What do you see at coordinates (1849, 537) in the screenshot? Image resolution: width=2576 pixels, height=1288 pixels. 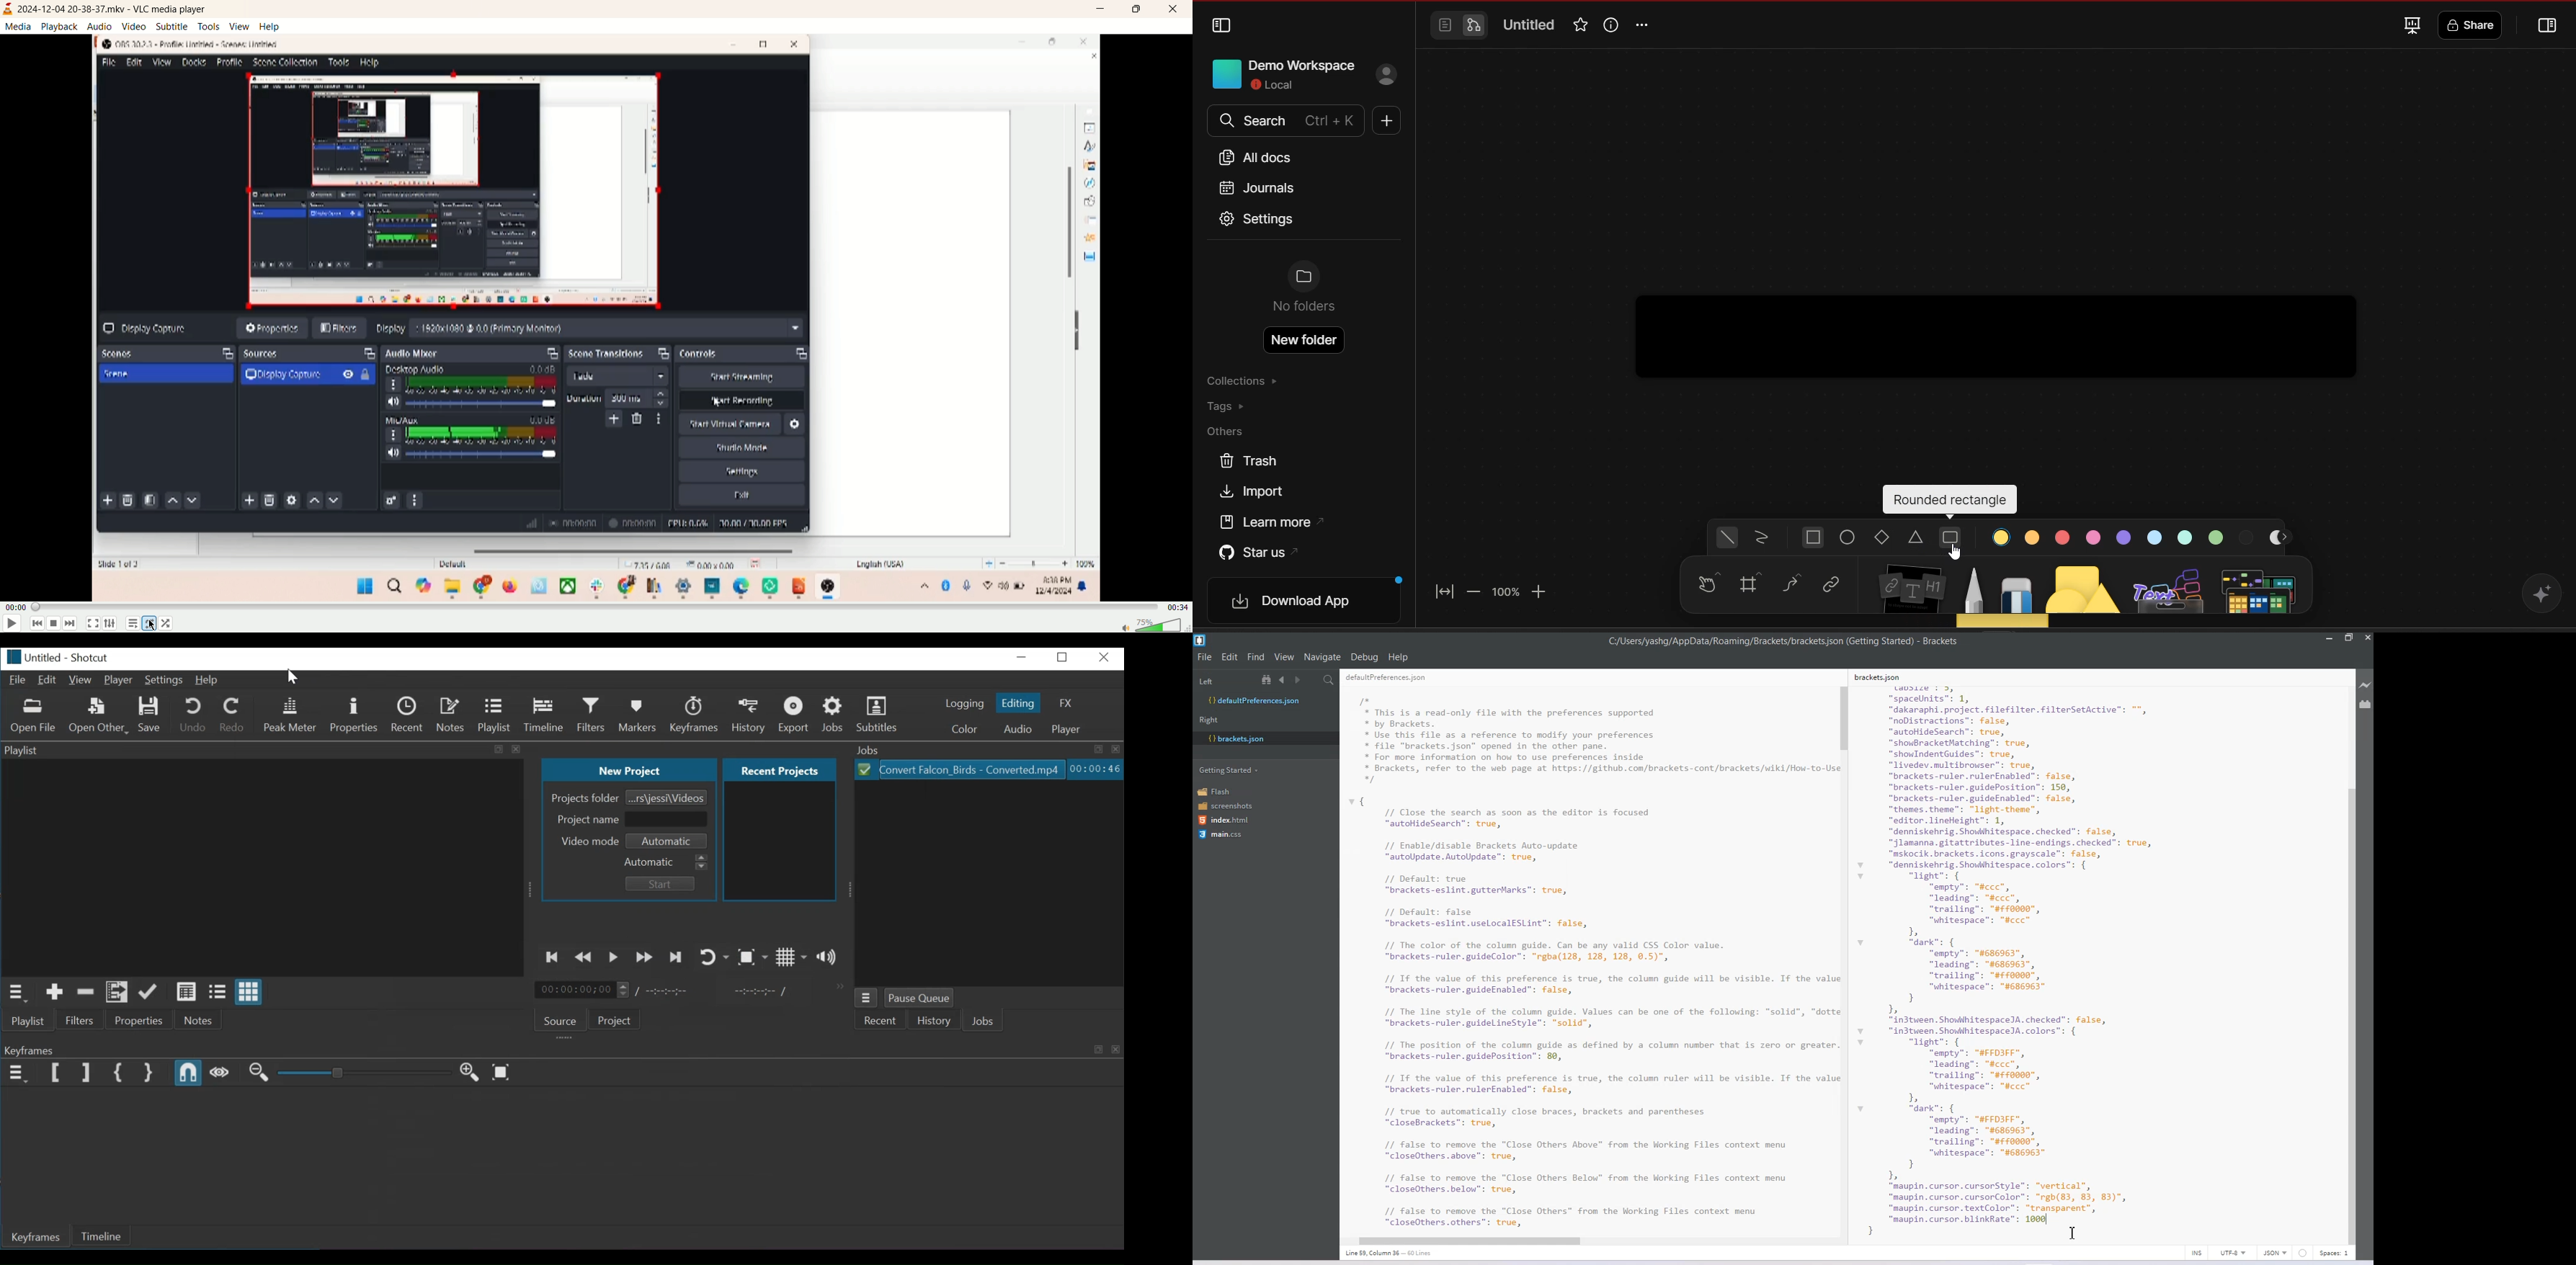 I see `ellipse` at bounding box center [1849, 537].